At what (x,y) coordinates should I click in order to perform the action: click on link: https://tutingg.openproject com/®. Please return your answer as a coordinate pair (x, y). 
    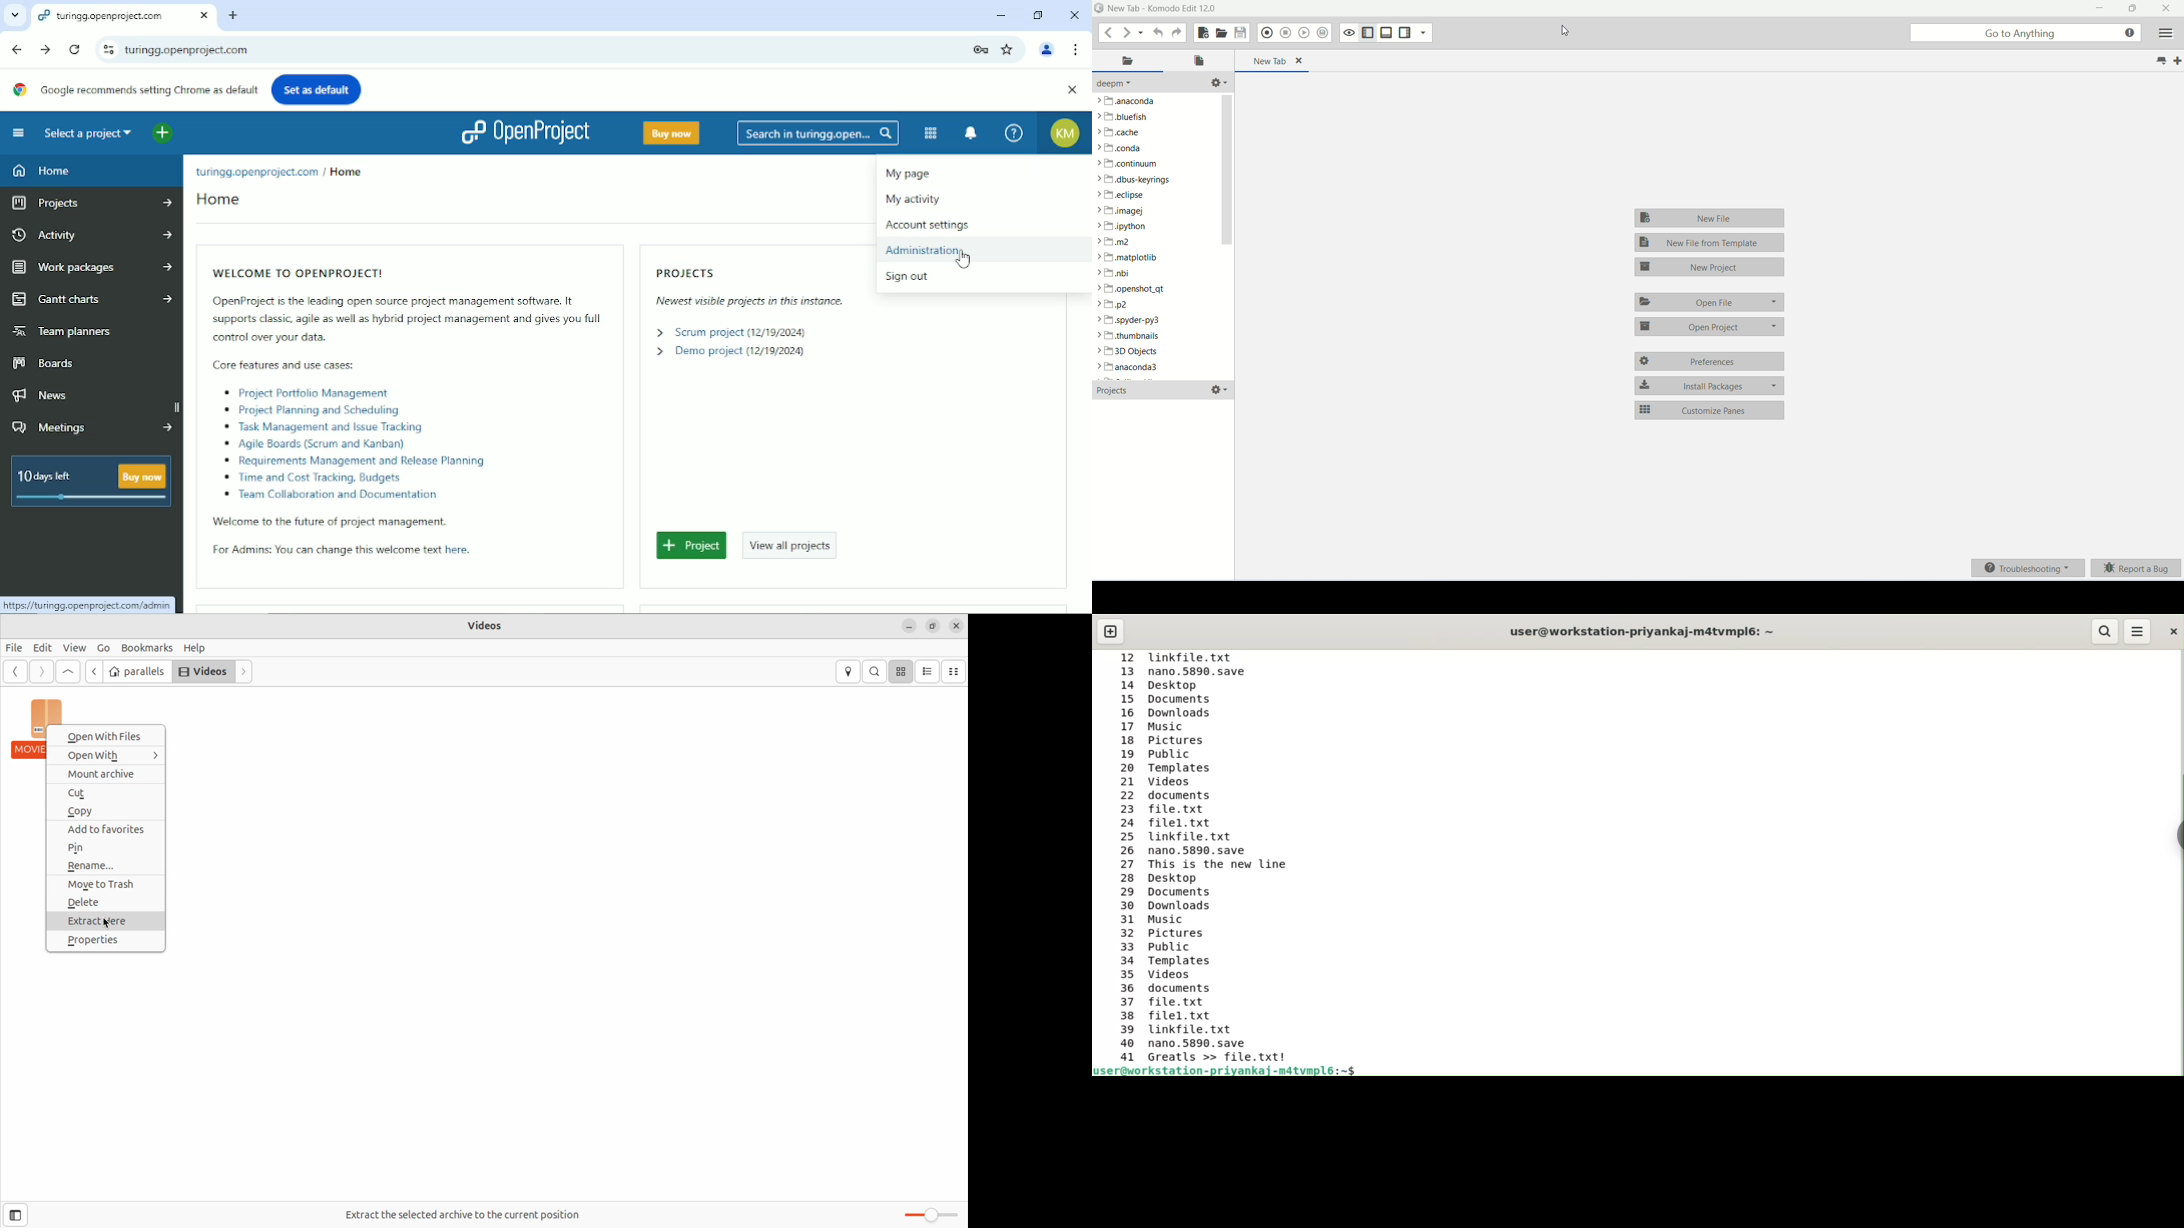
    Looking at the image, I should click on (87, 605).